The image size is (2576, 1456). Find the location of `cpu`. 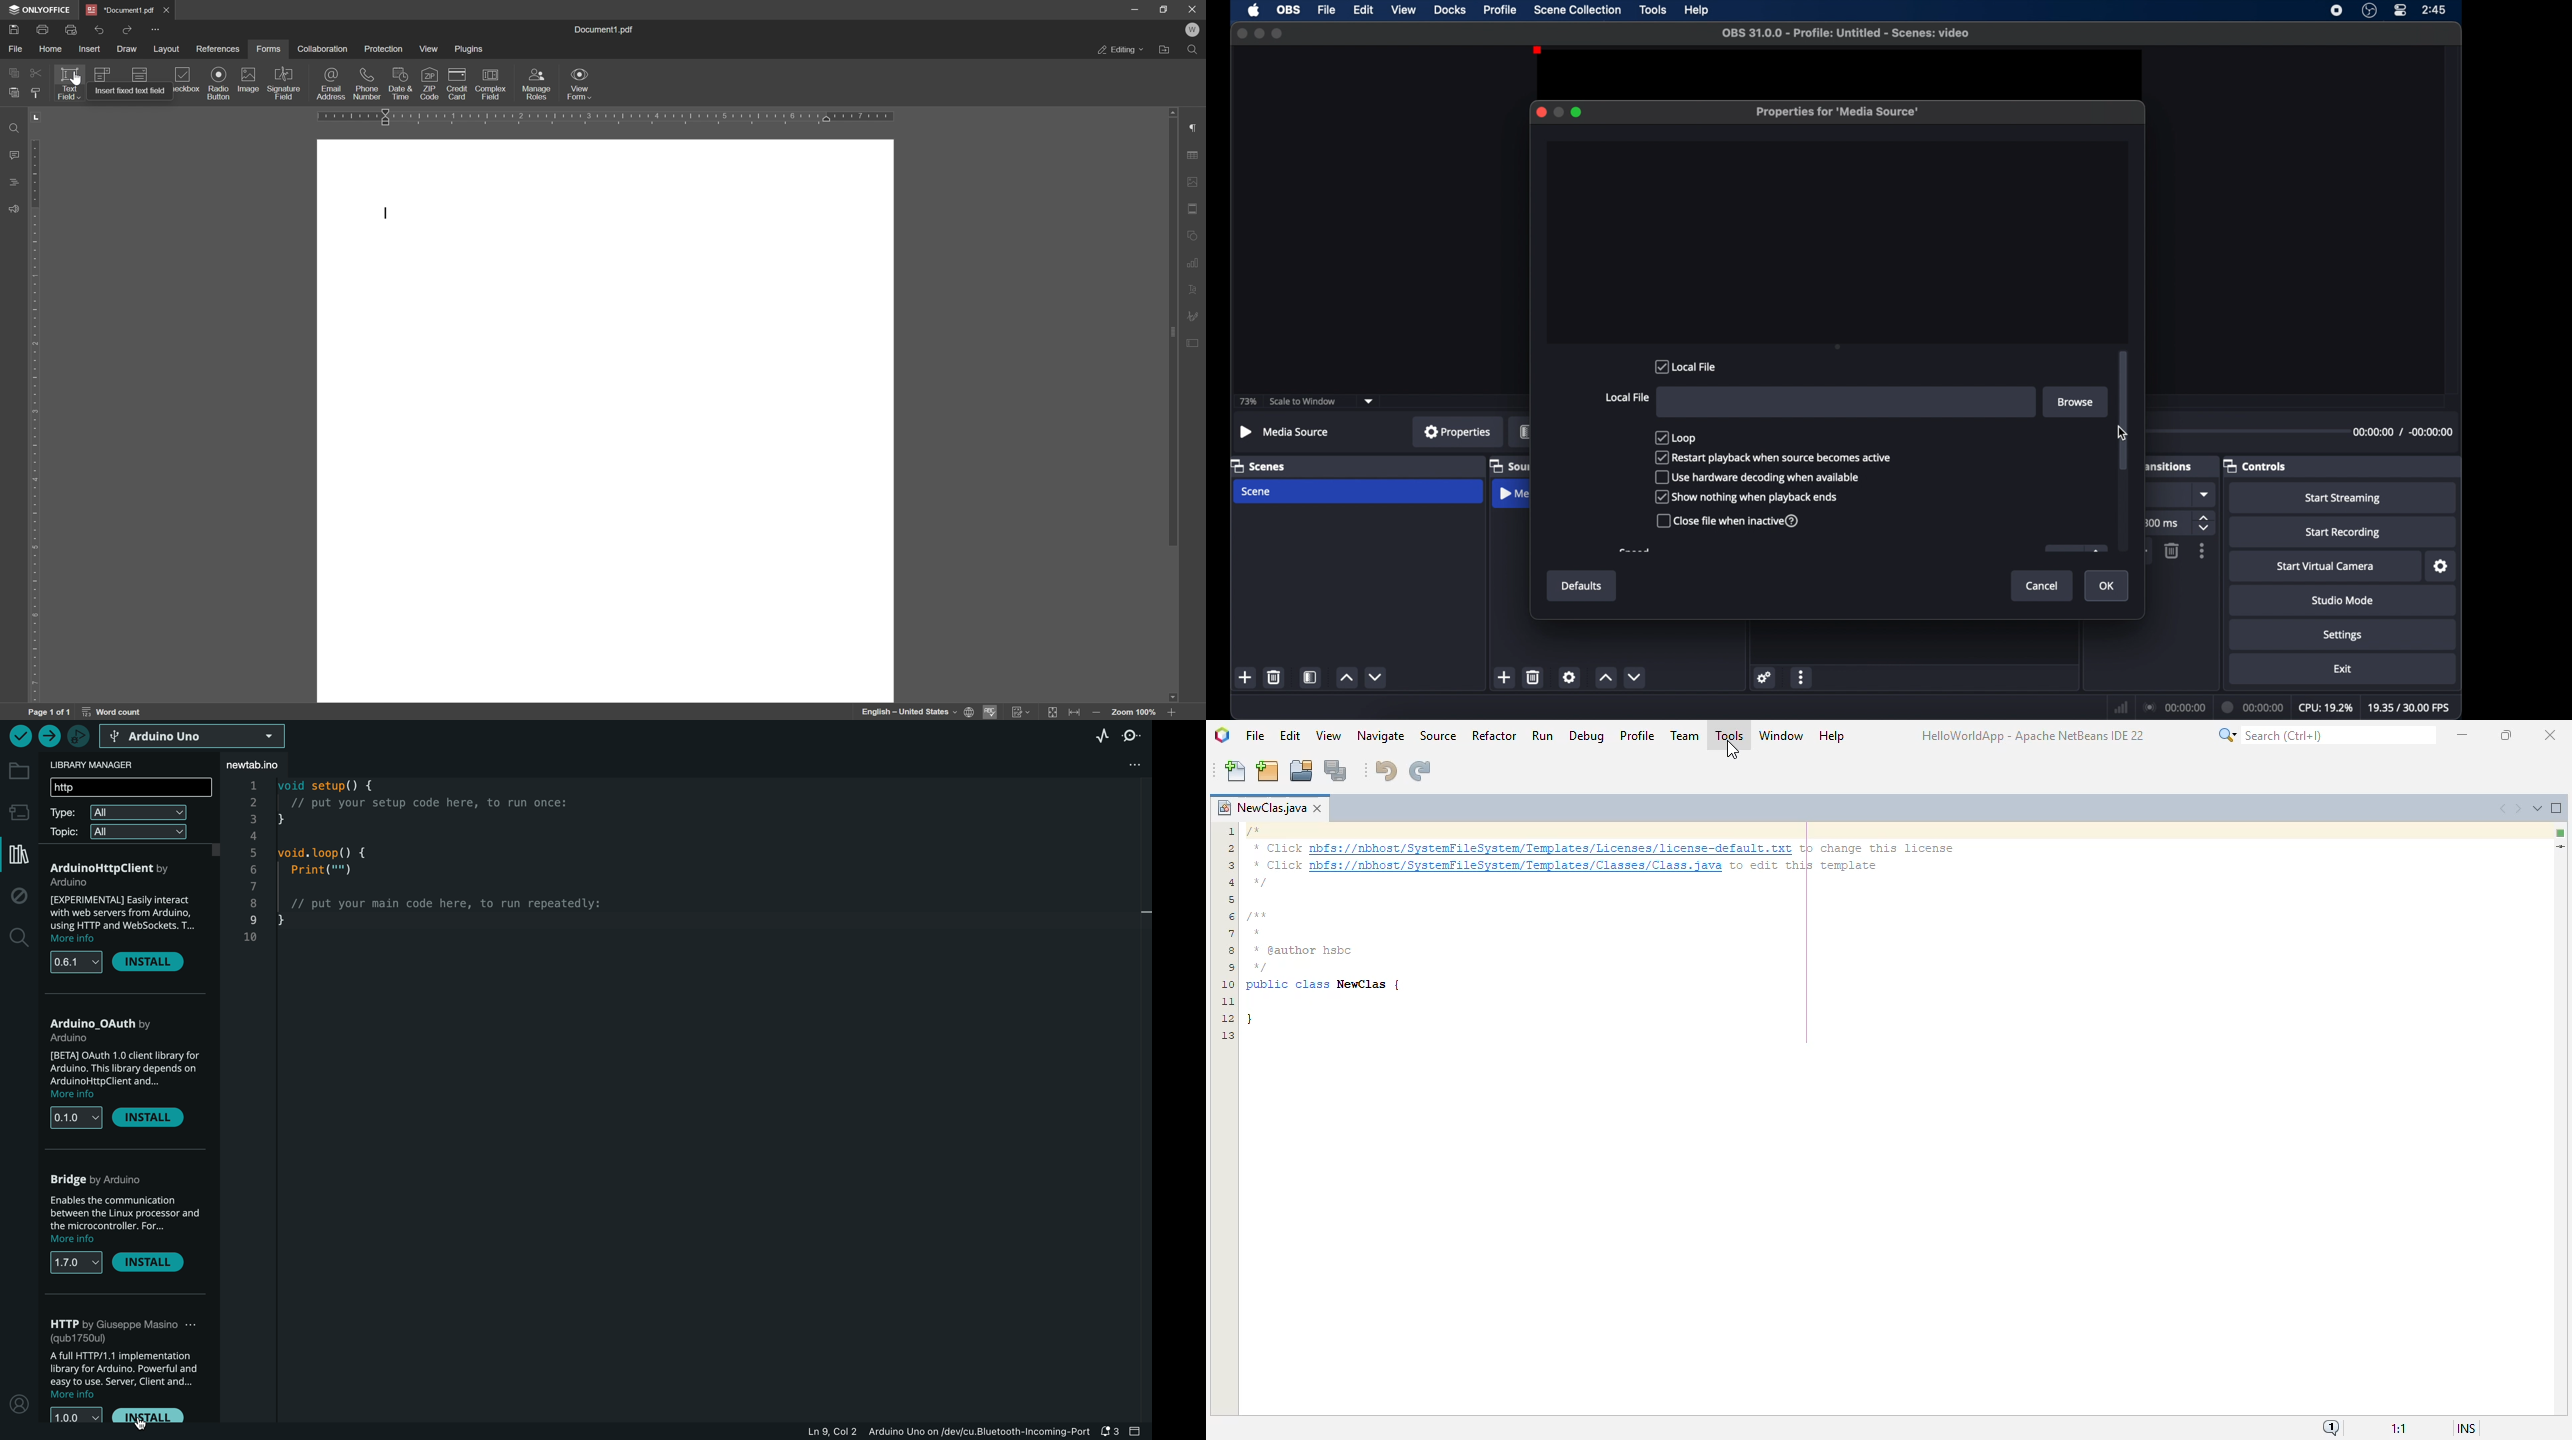

cpu is located at coordinates (2325, 707).